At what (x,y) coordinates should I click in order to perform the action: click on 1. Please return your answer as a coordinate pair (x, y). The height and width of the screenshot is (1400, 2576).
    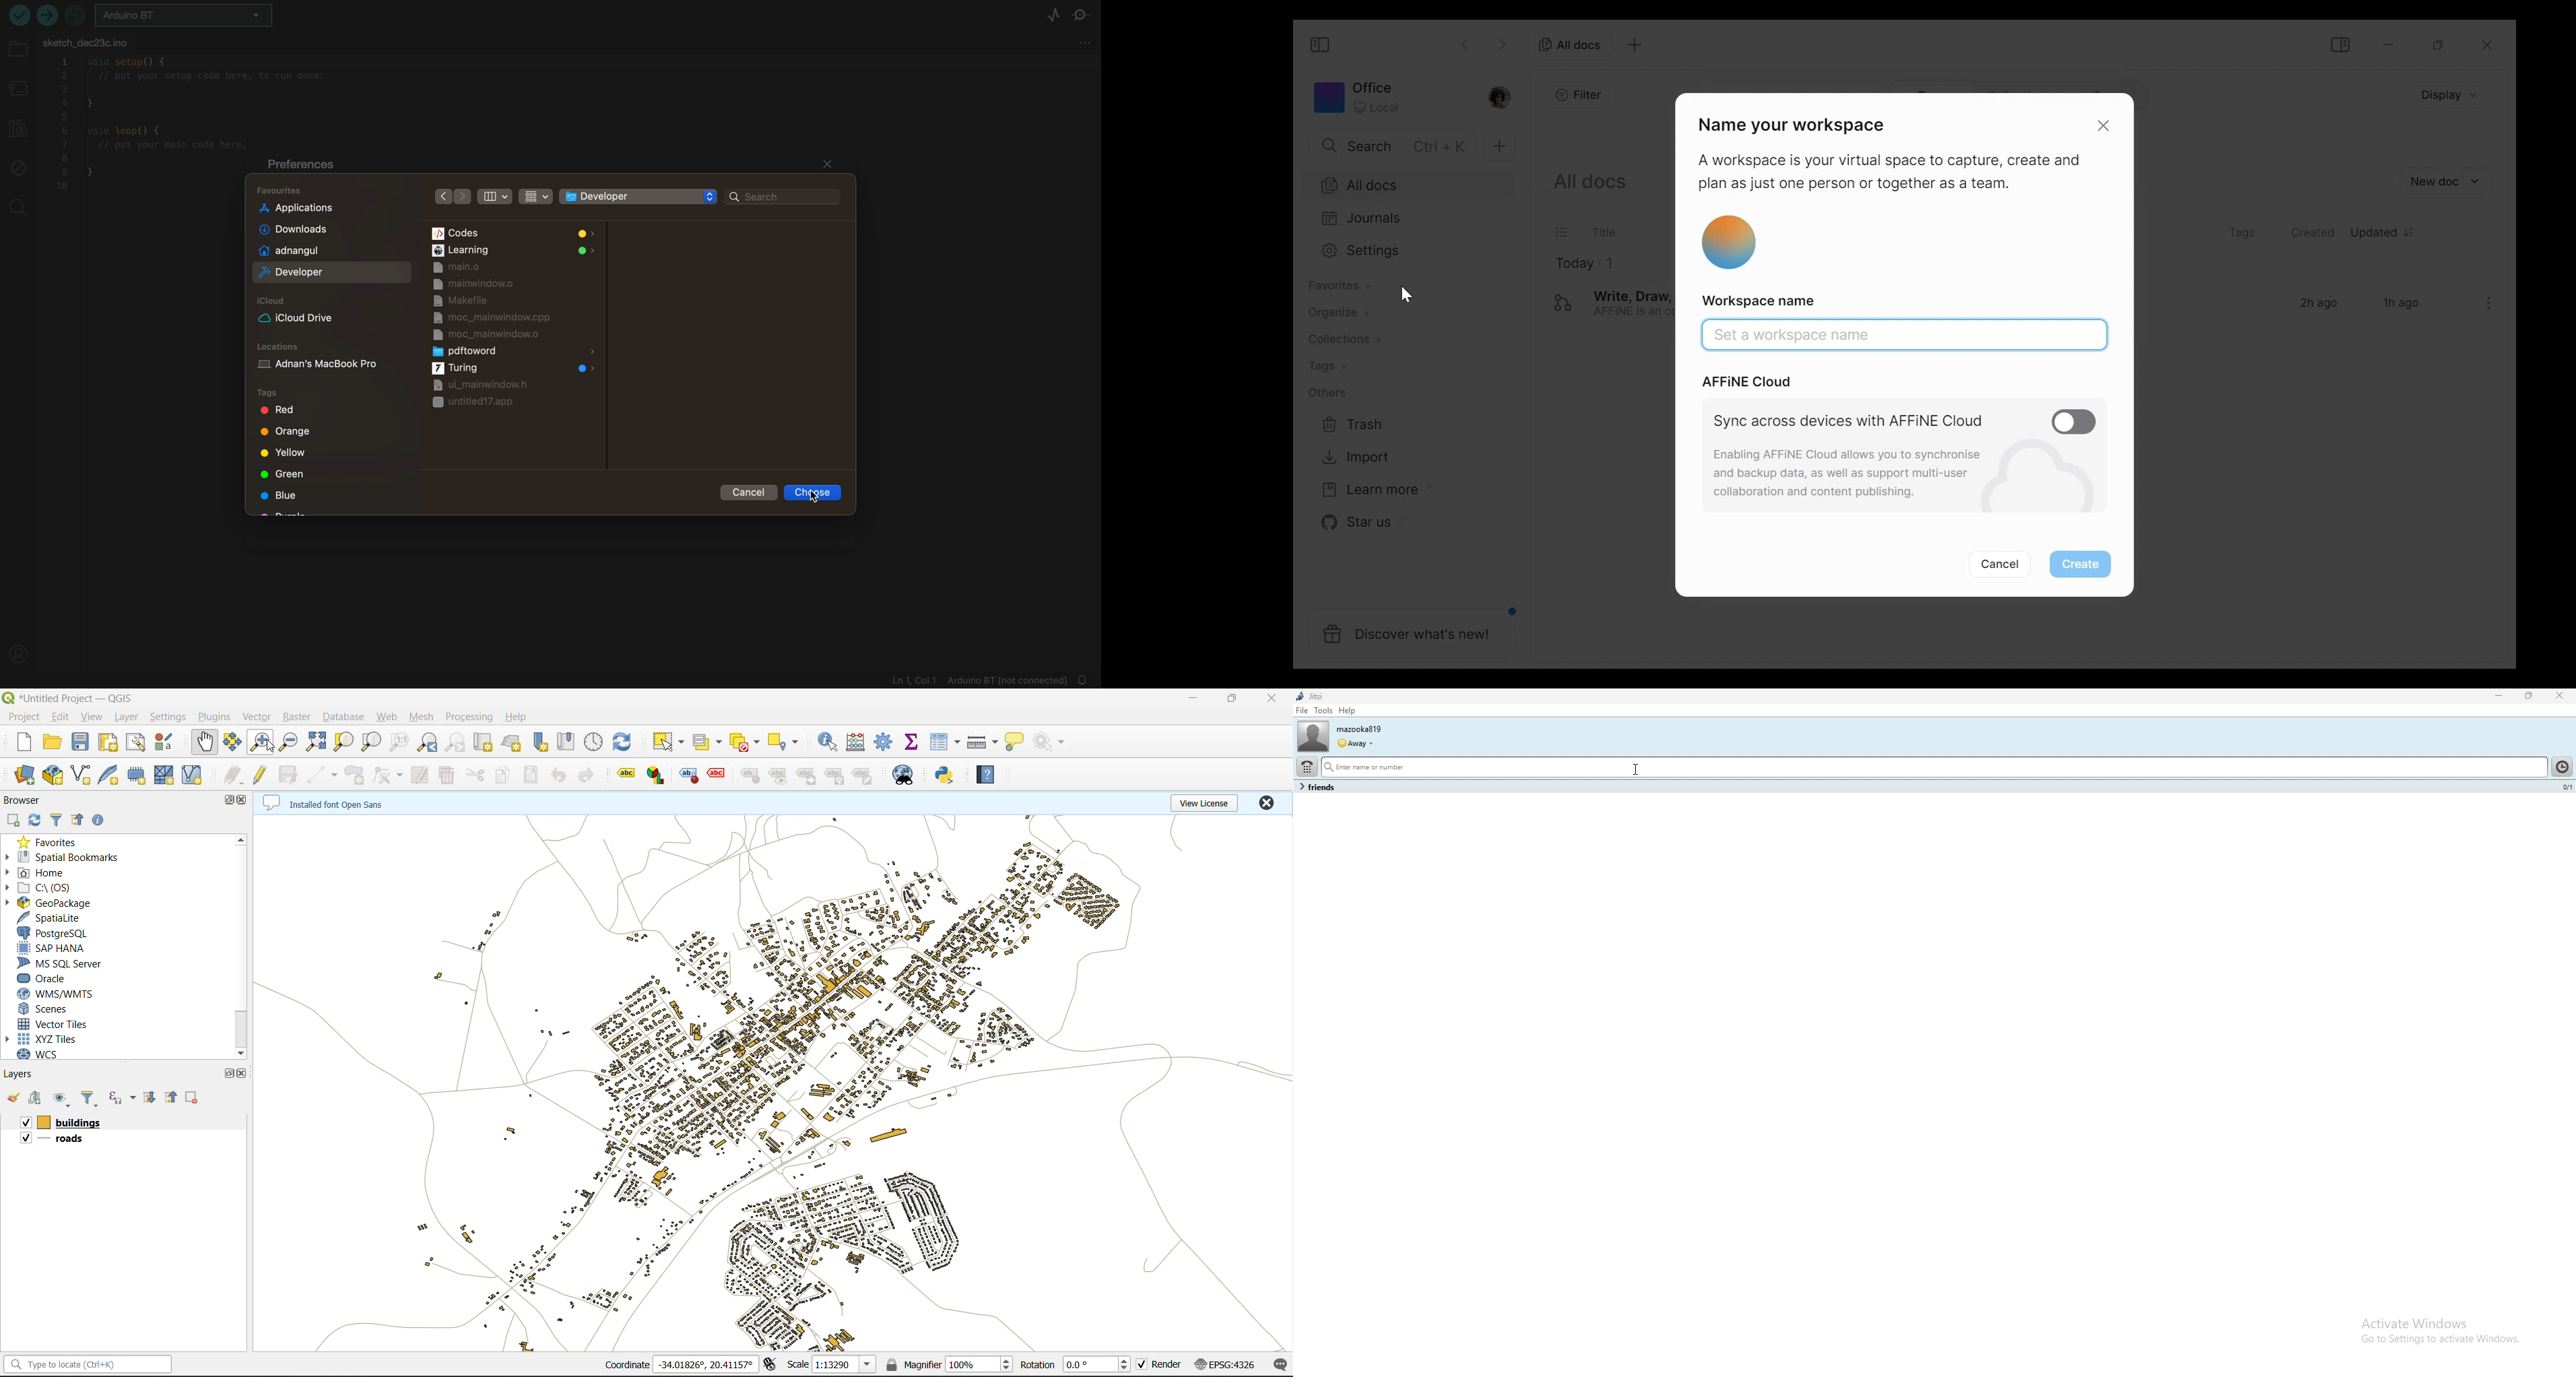
    Looking at the image, I should click on (1612, 265).